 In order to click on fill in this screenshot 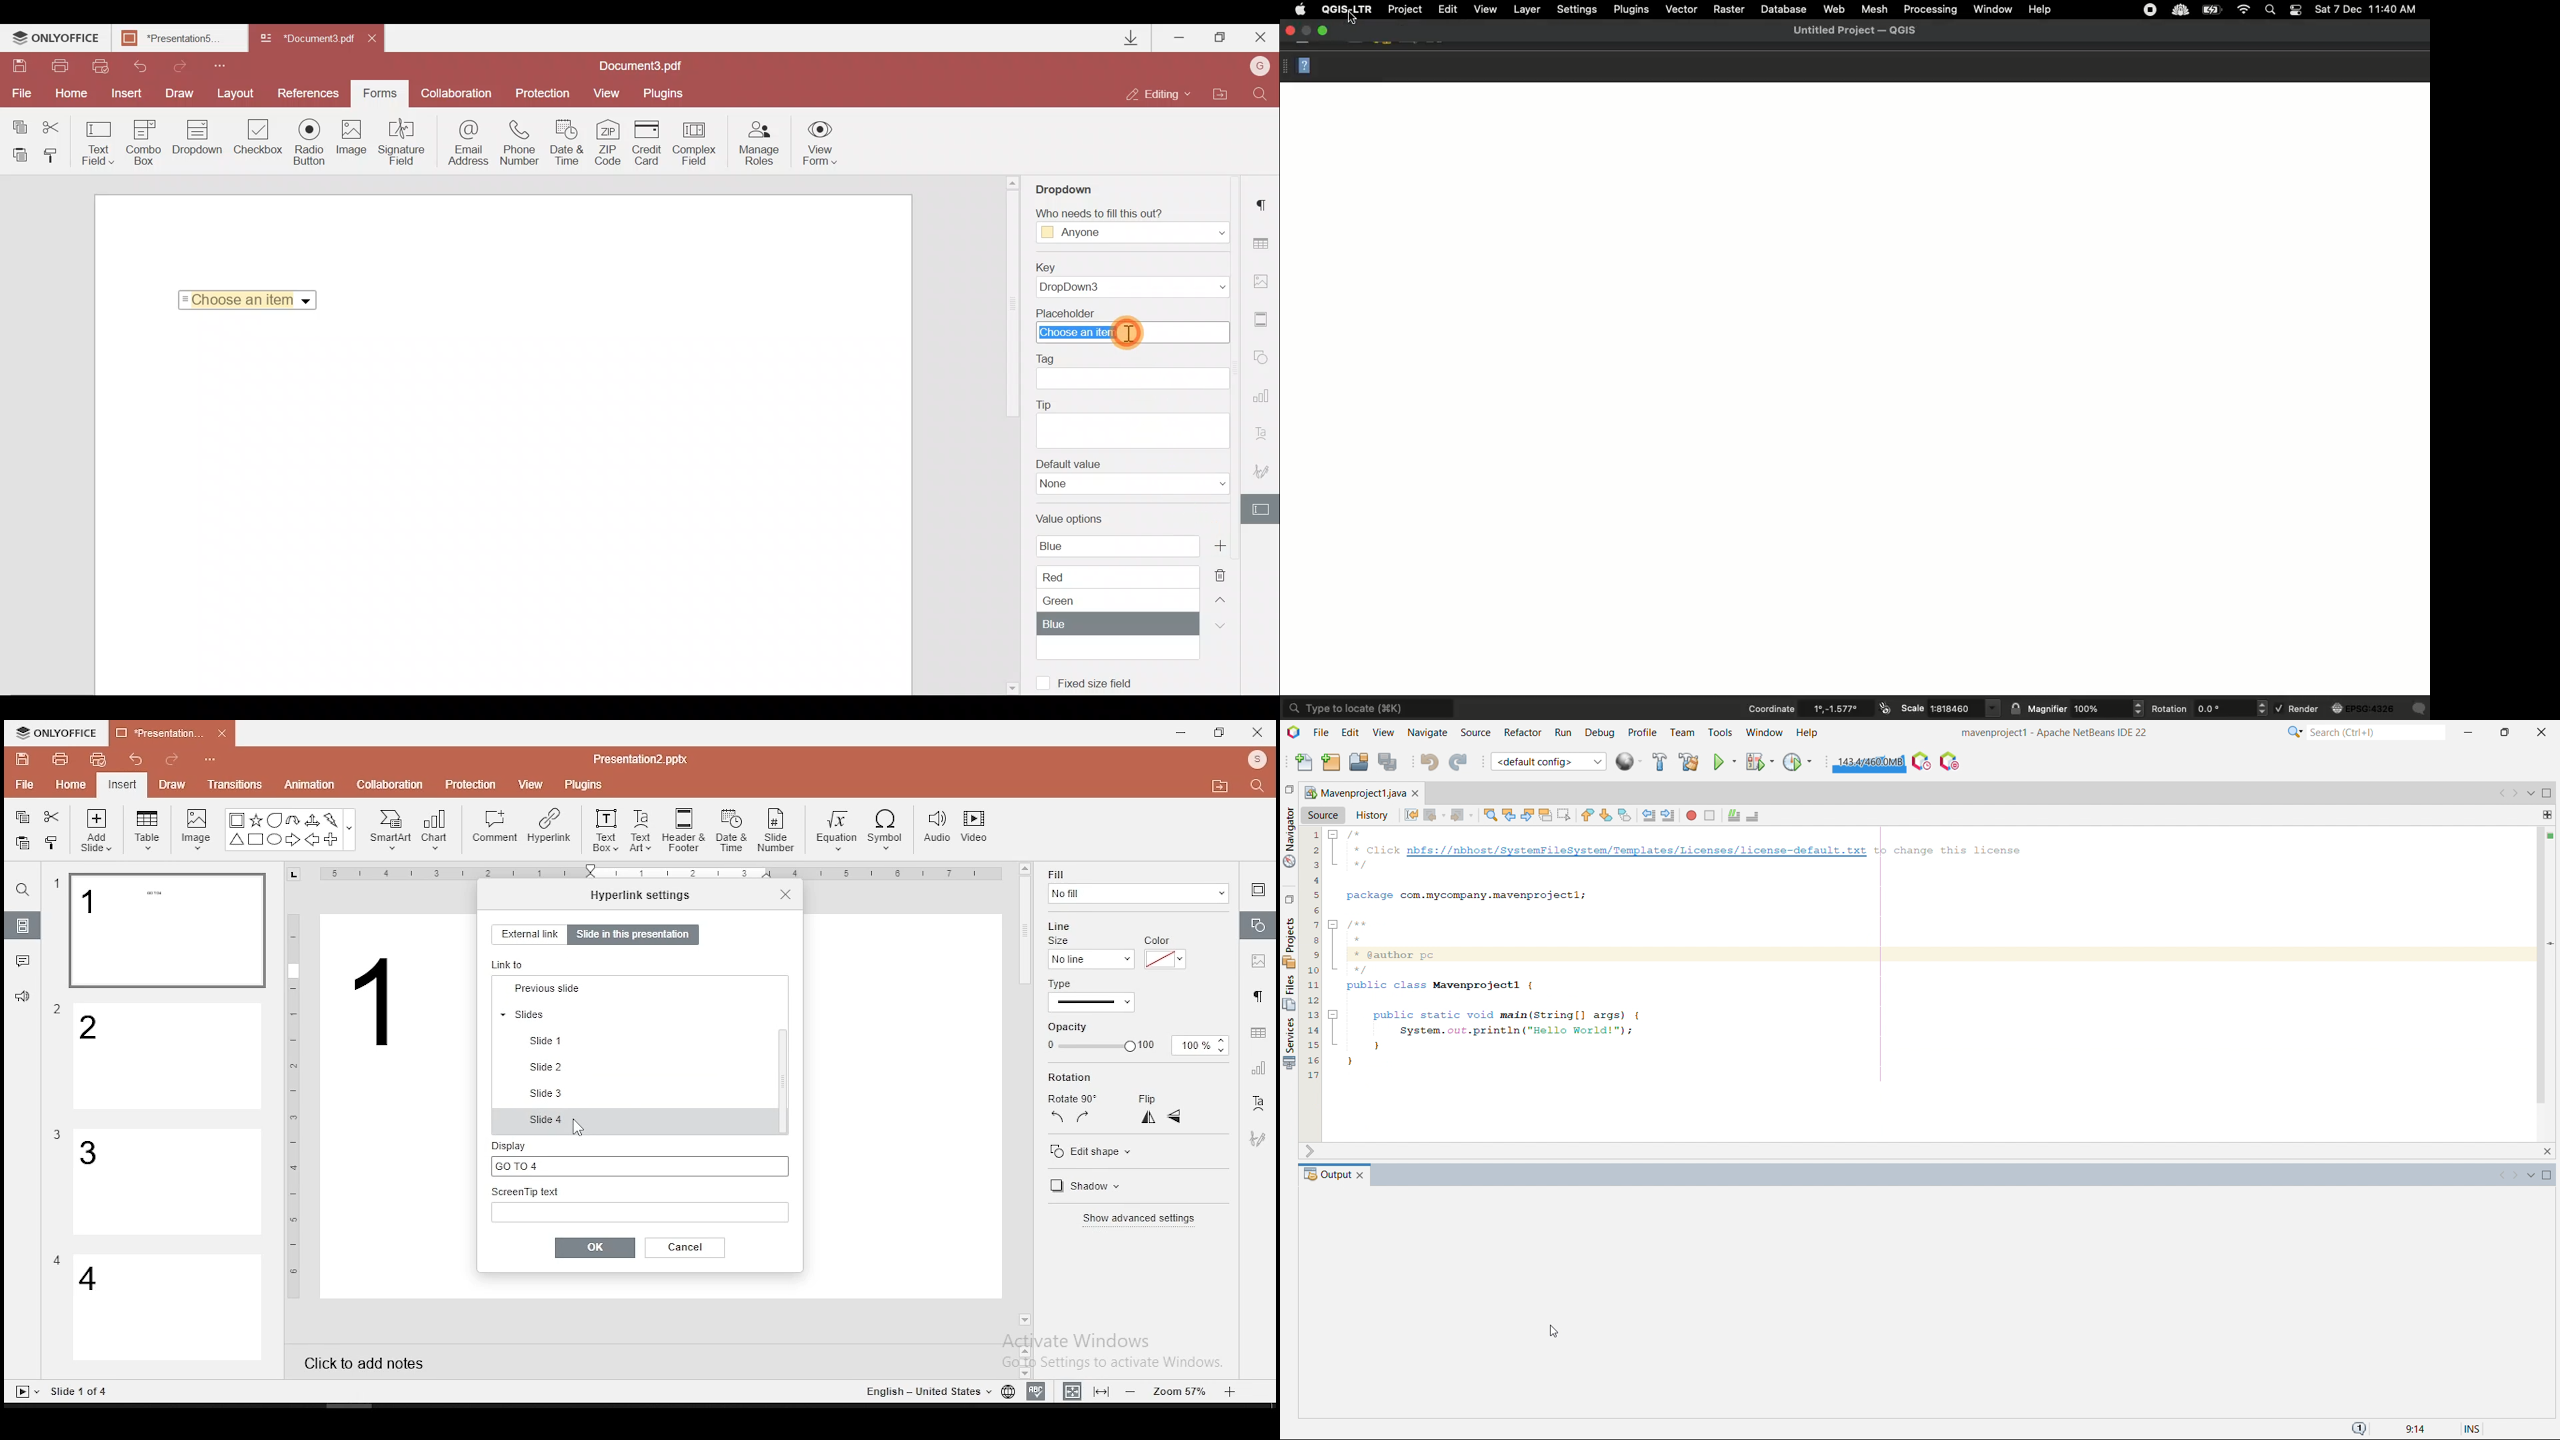, I will do `click(1137, 886)`.